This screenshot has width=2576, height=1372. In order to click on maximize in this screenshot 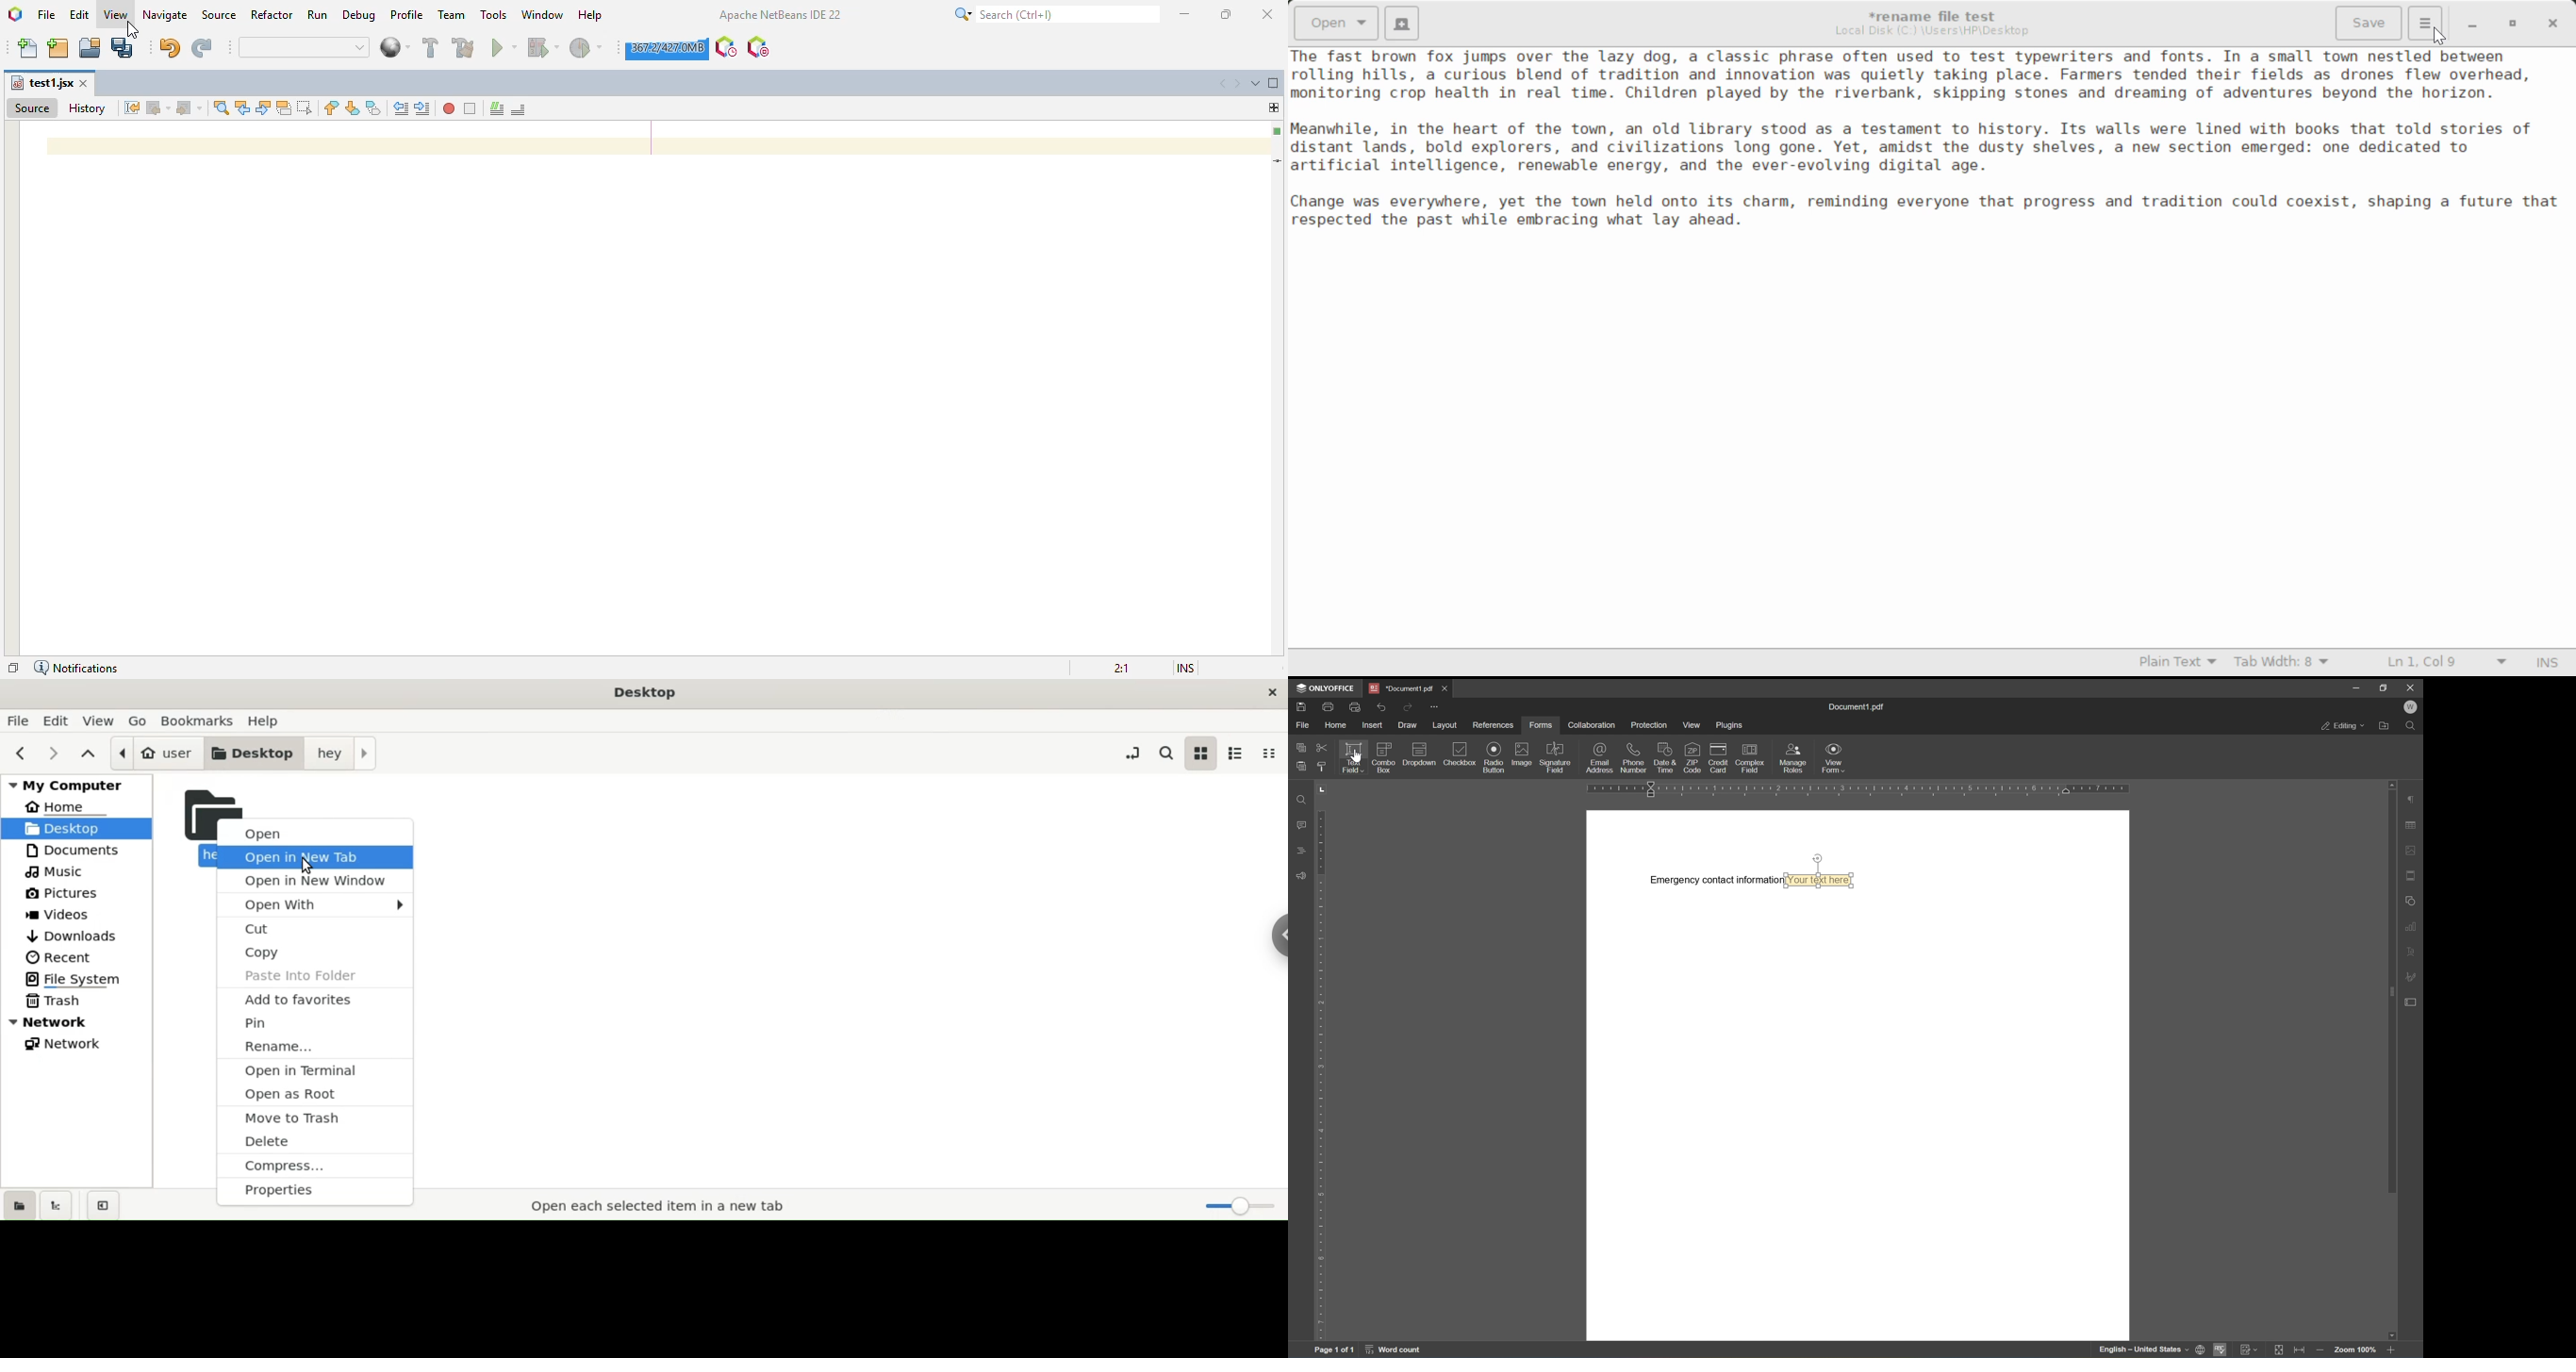, I will do `click(1226, 13)`.